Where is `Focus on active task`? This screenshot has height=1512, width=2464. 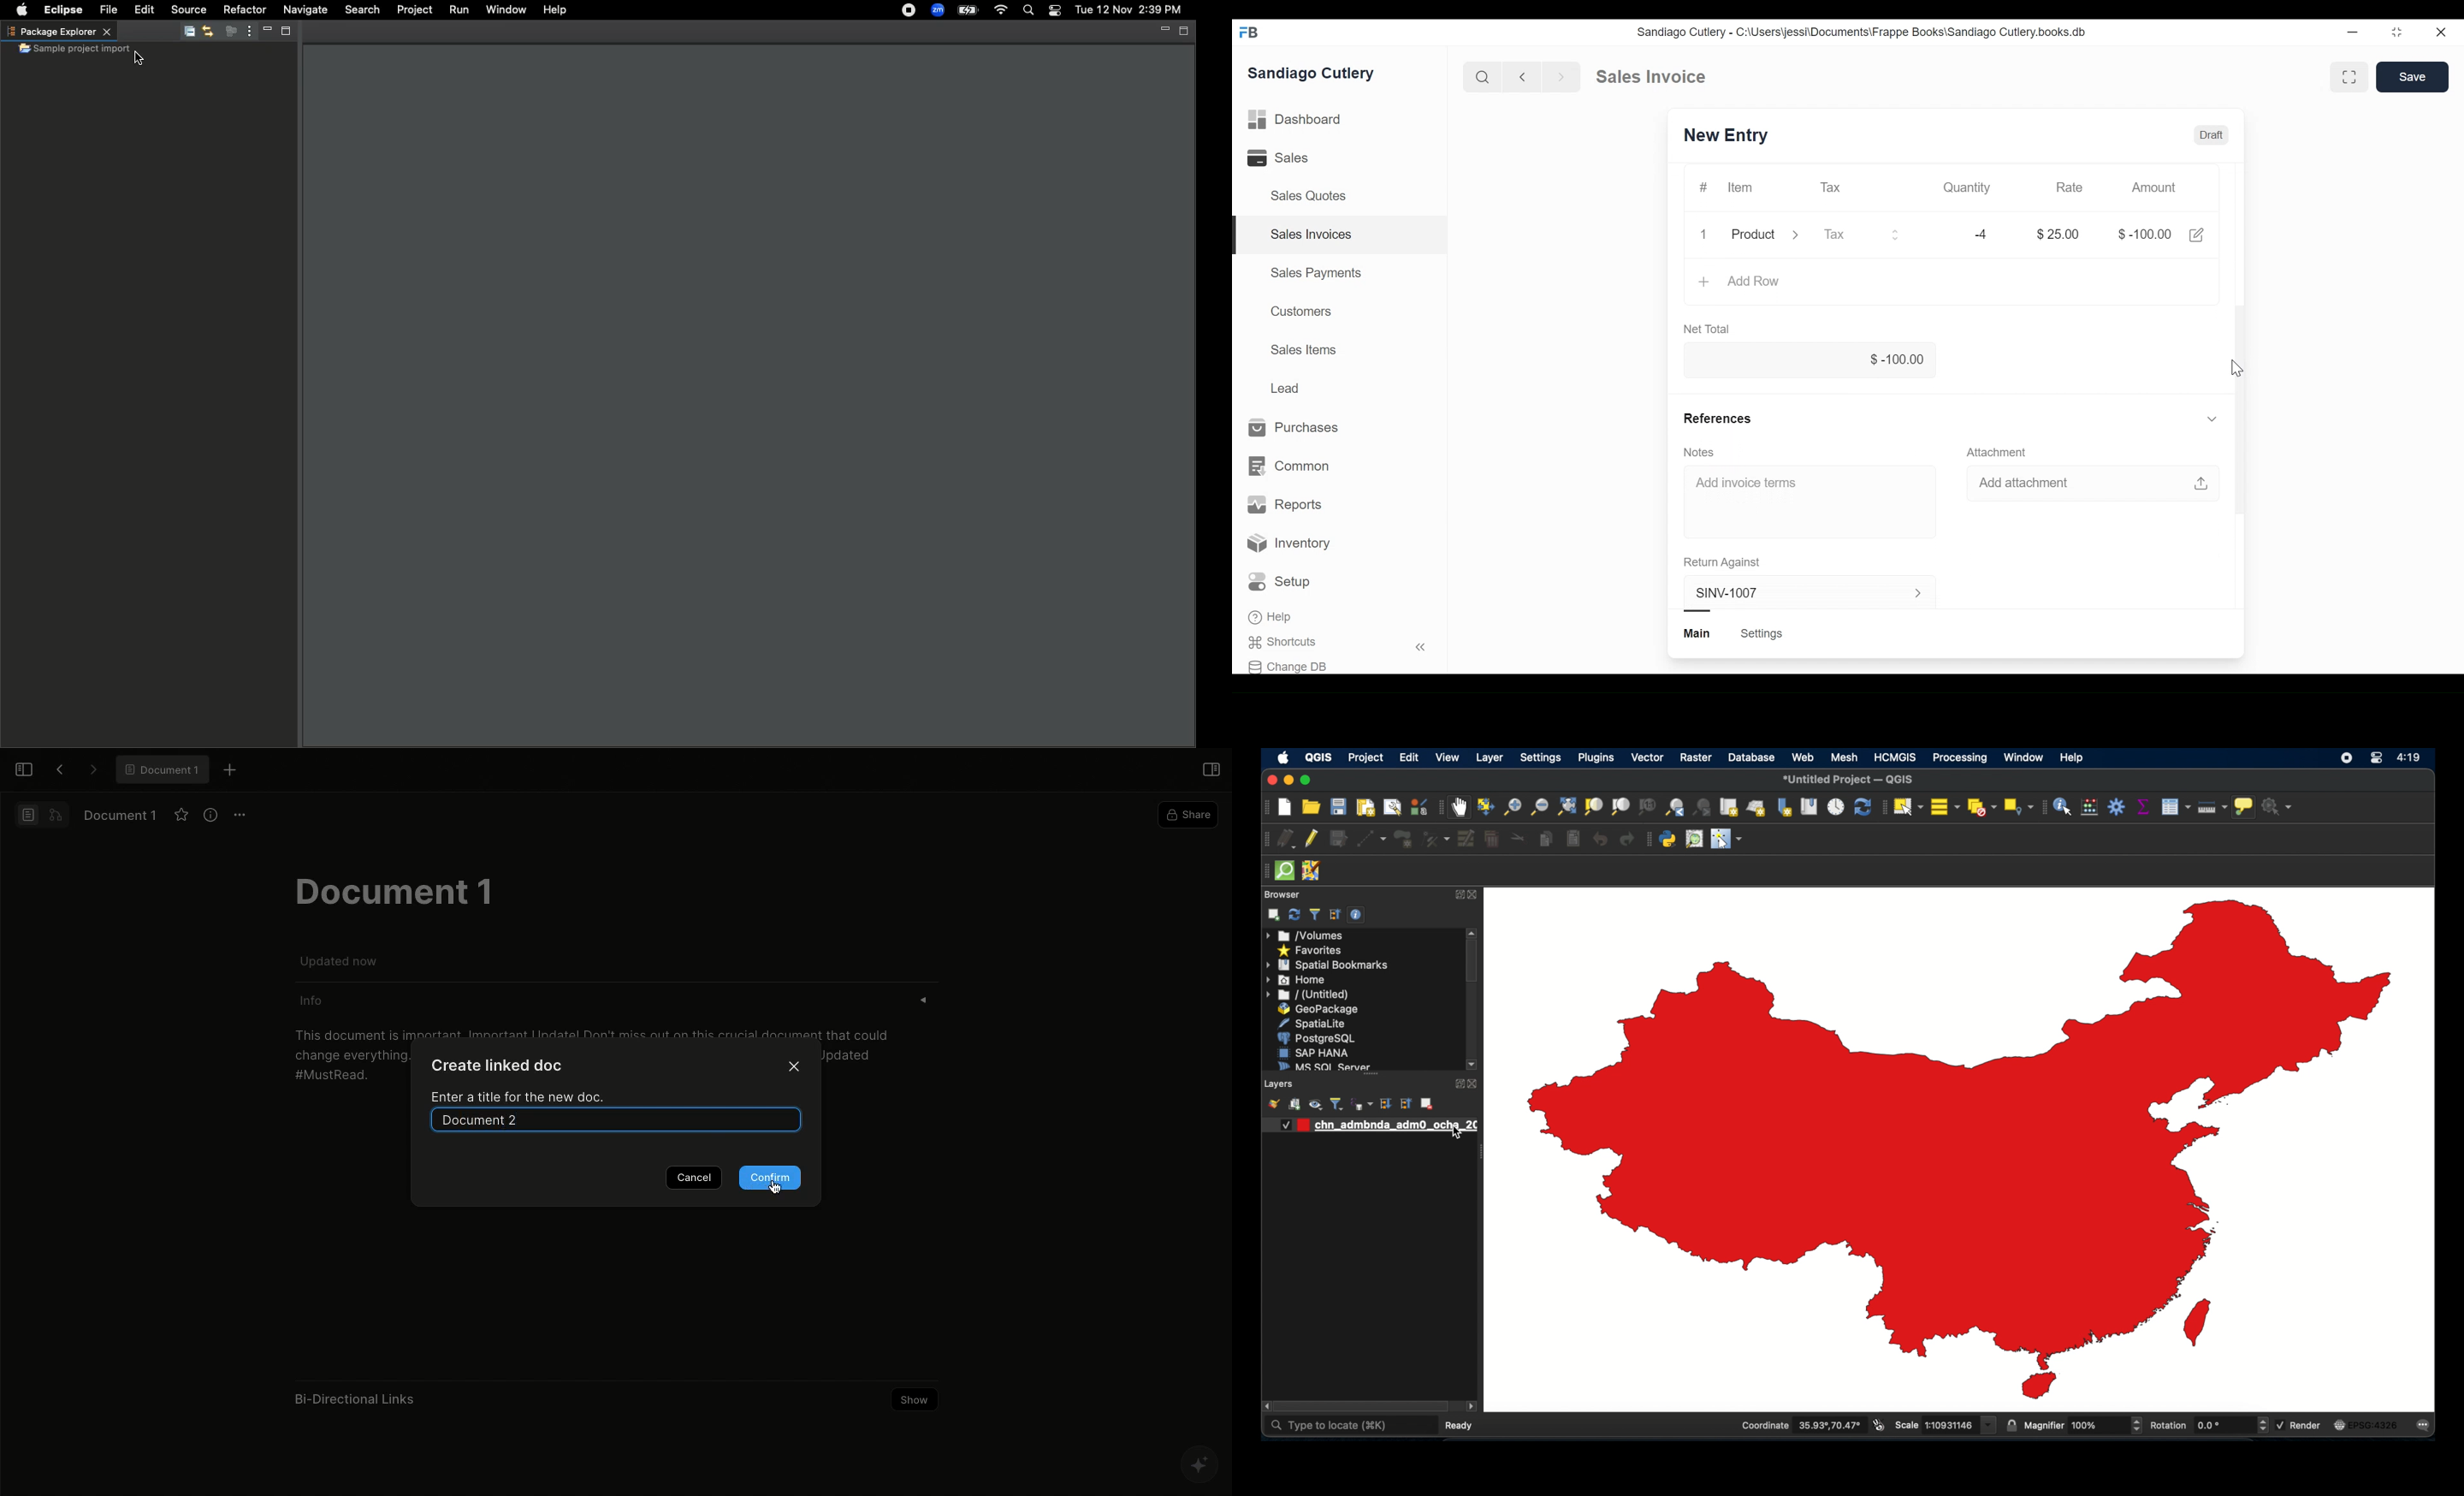
Focus on active task is located at coordinates (226, 32).